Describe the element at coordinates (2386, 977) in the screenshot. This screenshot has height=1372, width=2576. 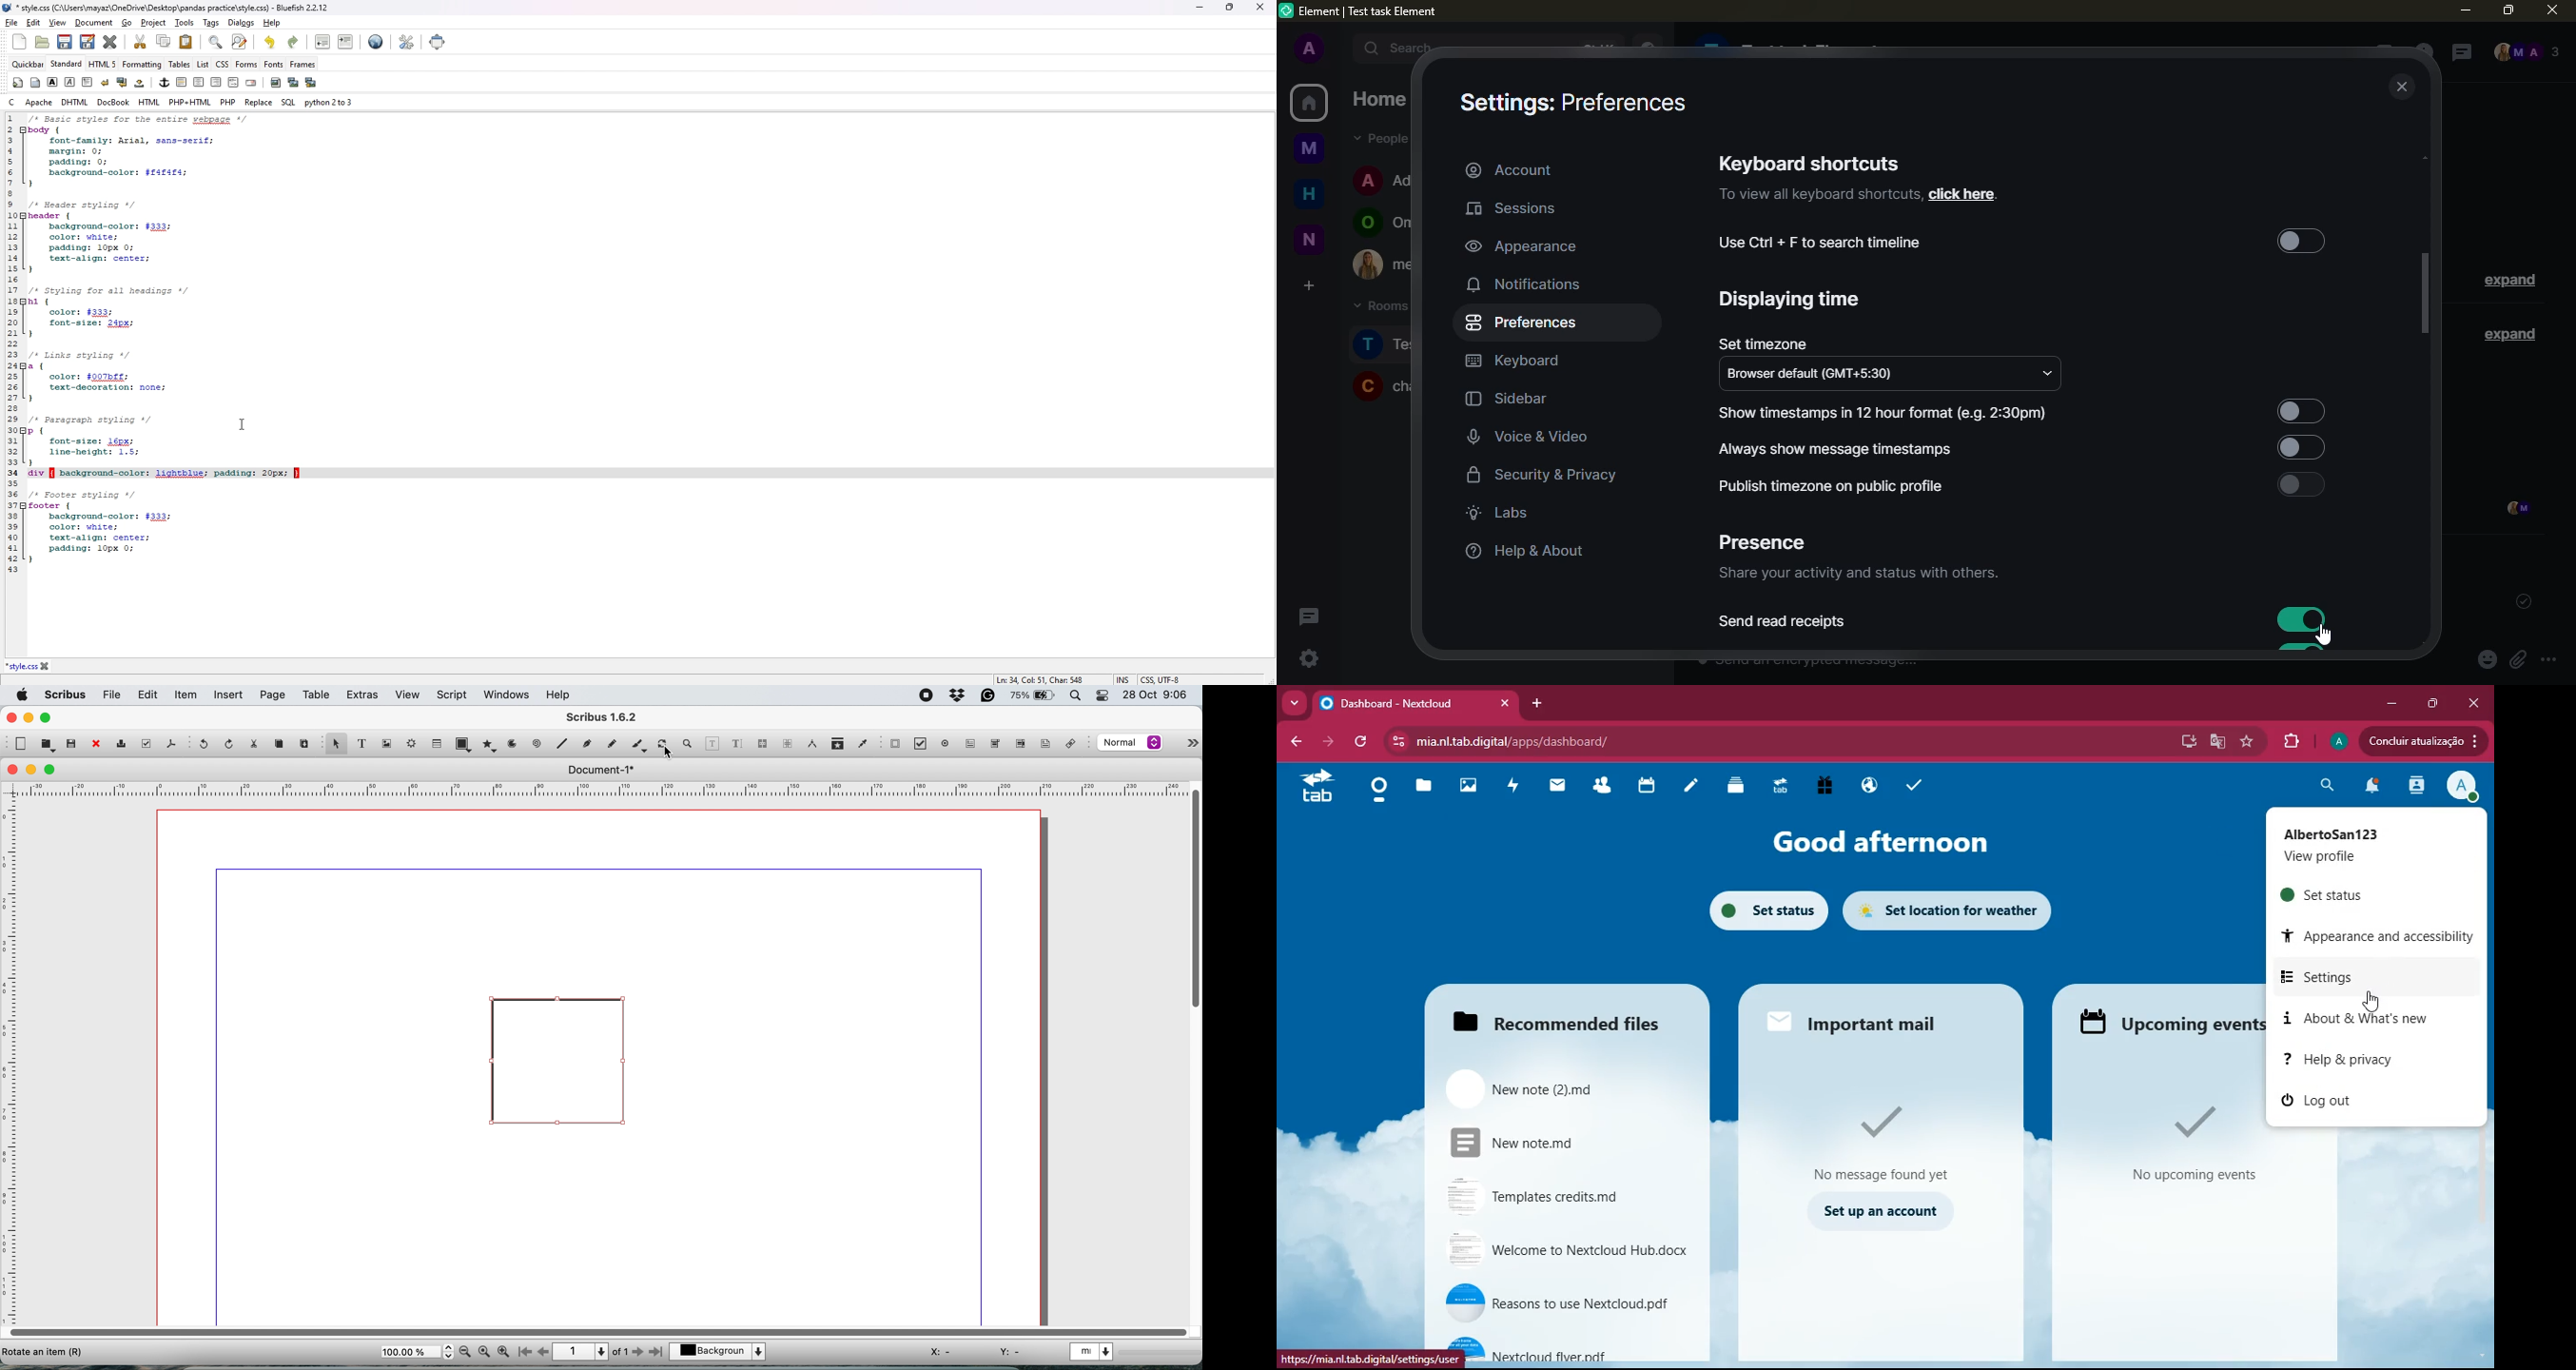
I see `settings` at that location.